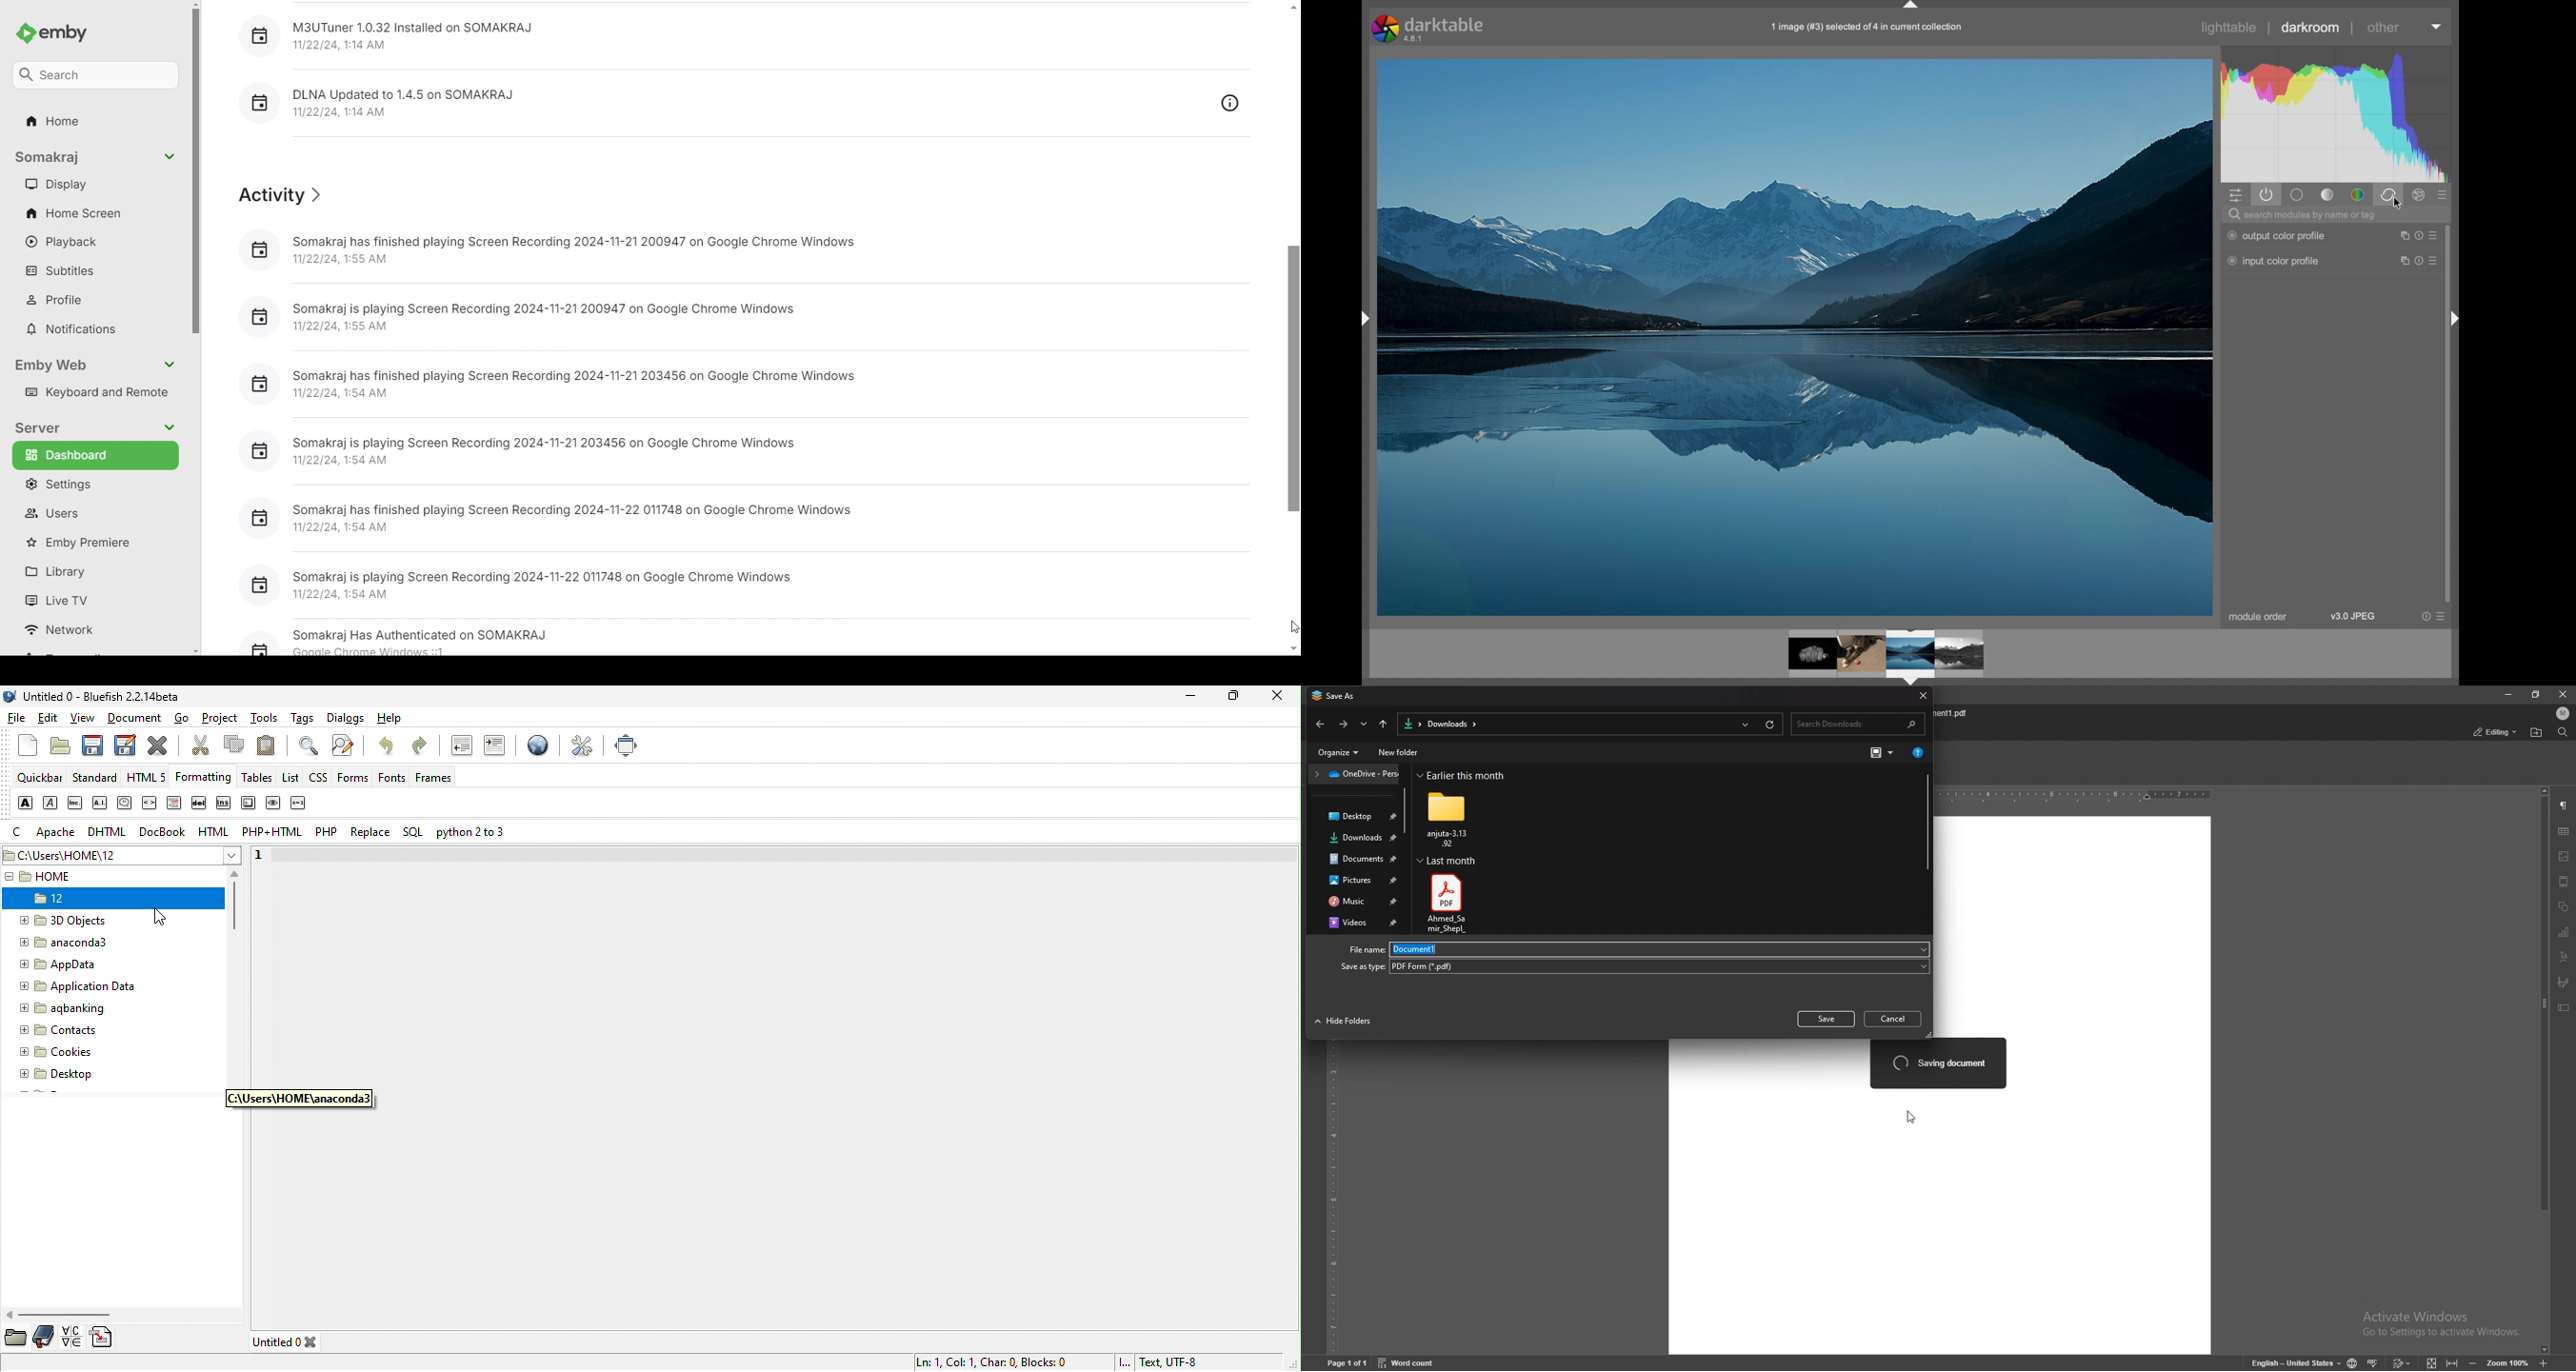 The height and width of the screenshot is (1372, 2576). Describe the element at coordinates (2310, 27) in the screenshot. I see `darkroom` at that location.